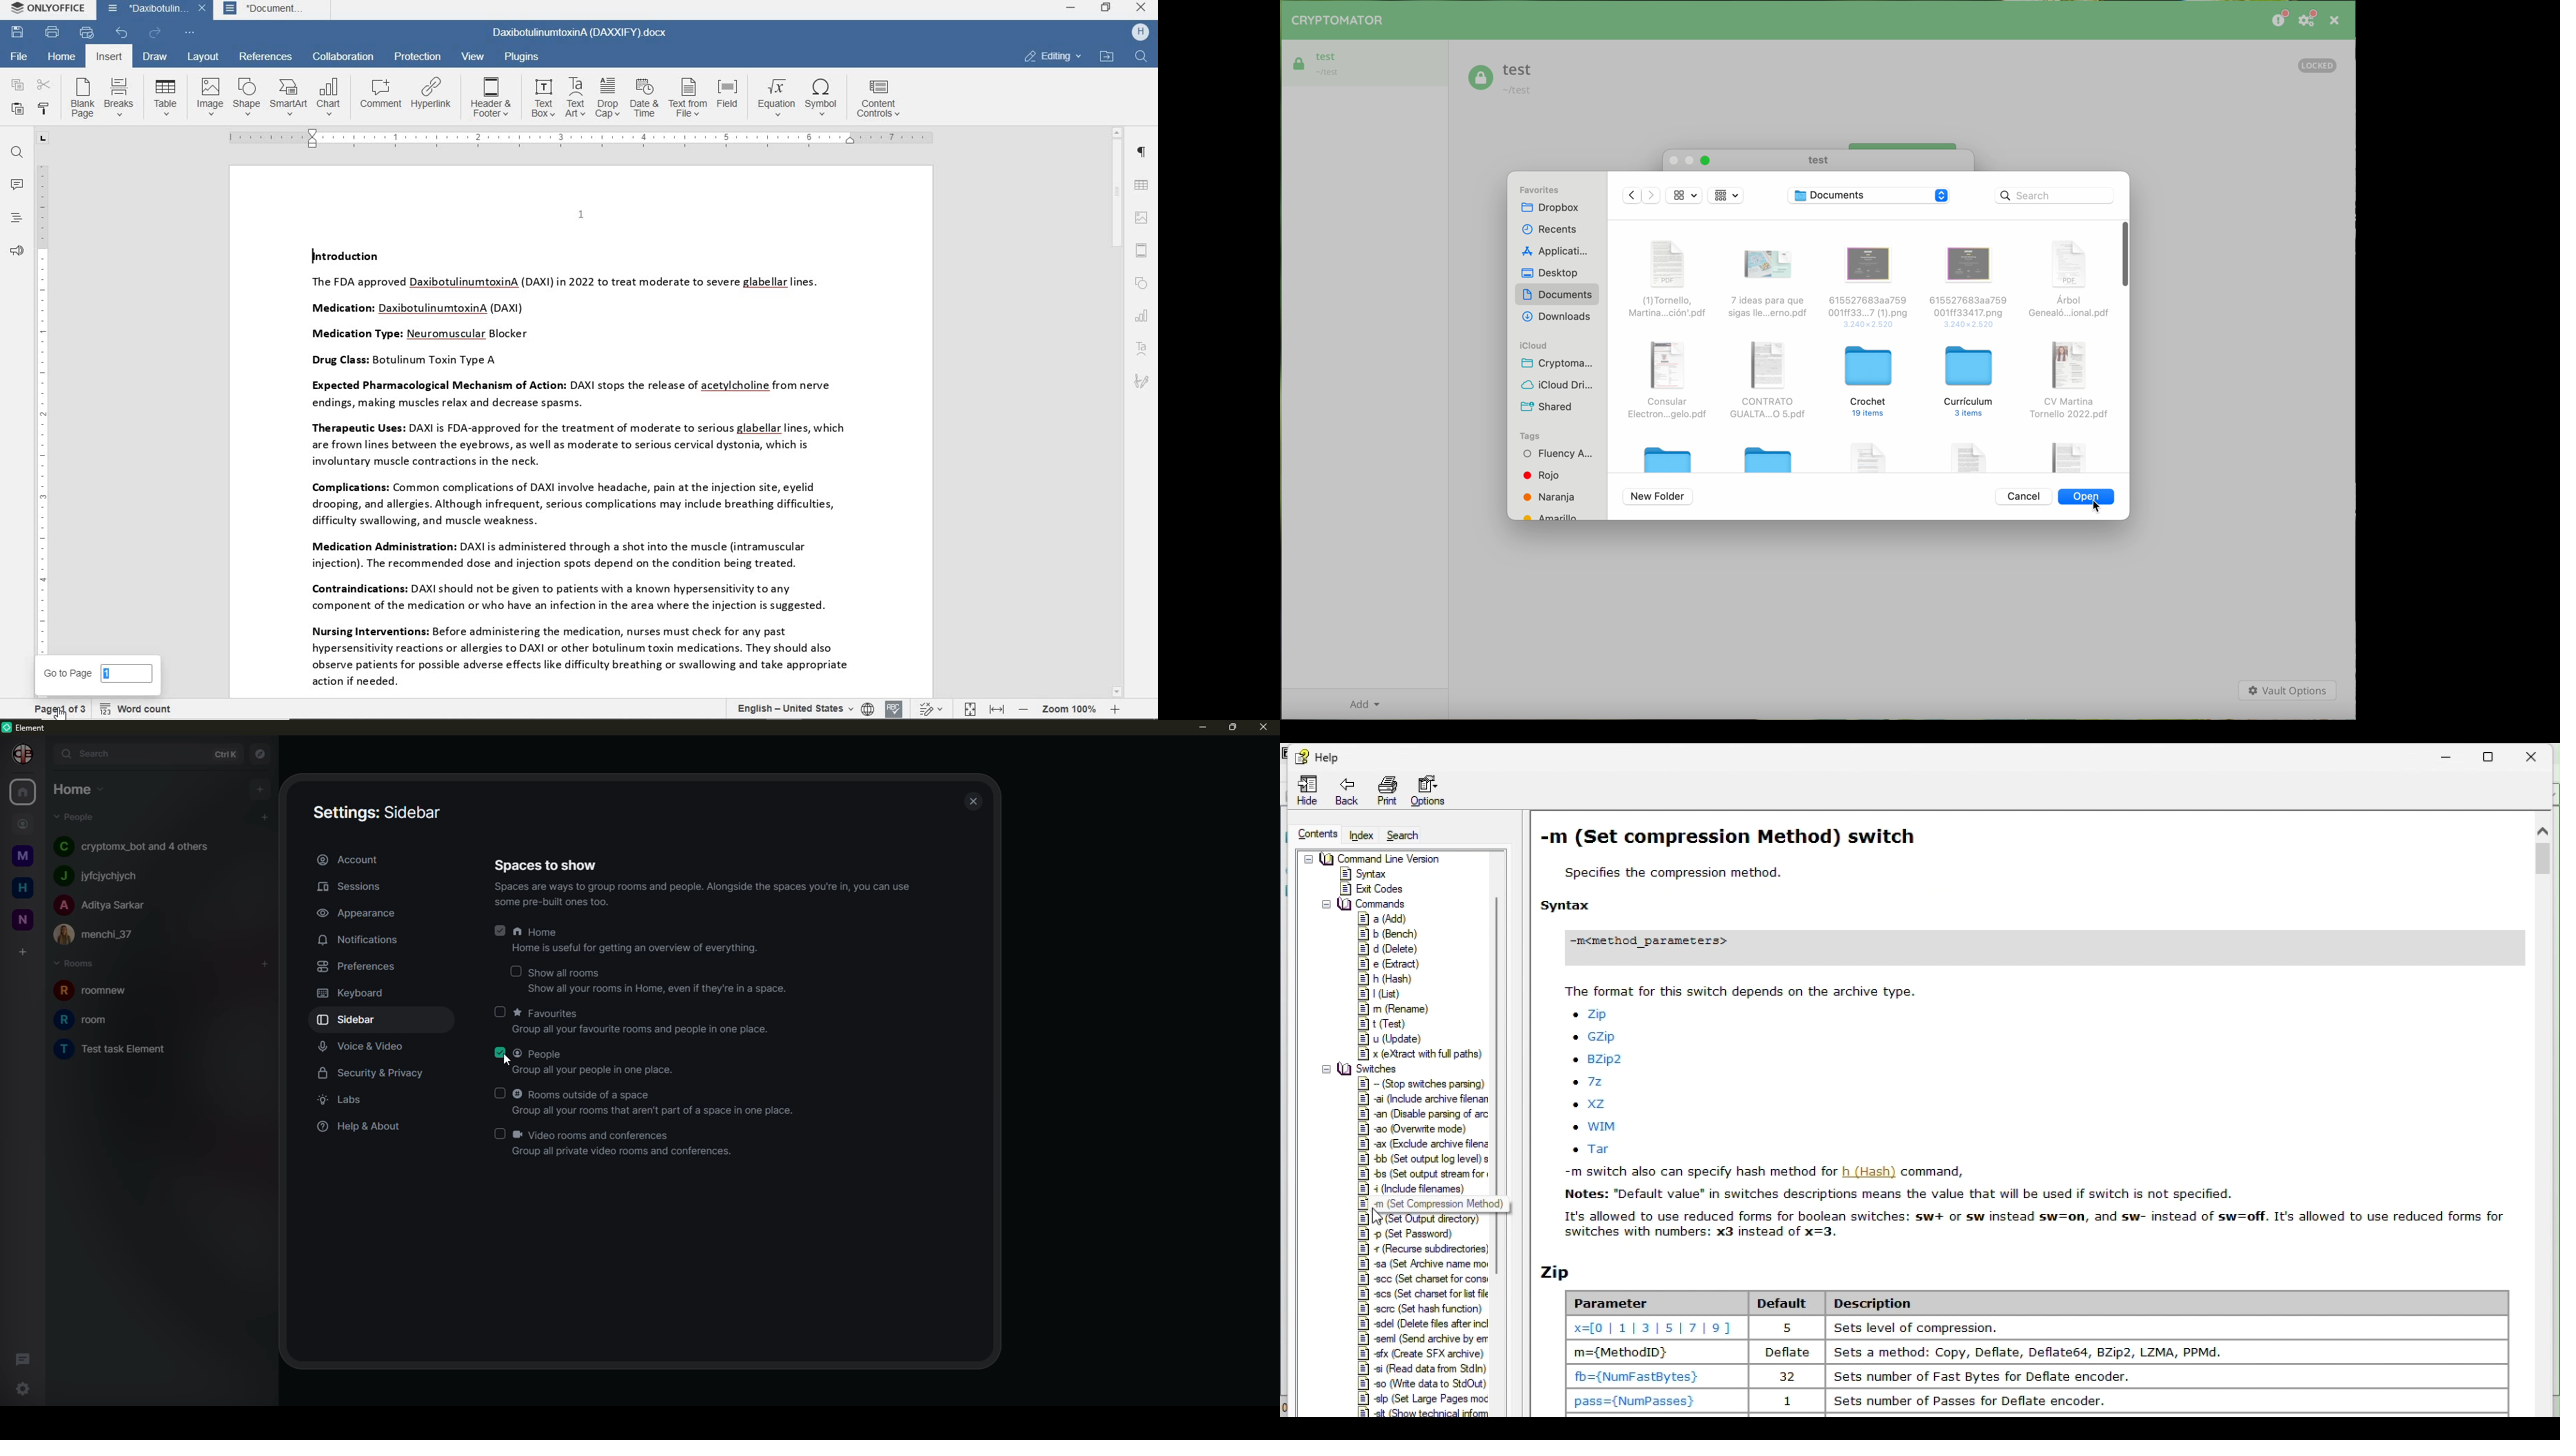 Image resolution: width=2576 pixels, height=1456 pixels. I want to click on signature, so click(1142, 382).